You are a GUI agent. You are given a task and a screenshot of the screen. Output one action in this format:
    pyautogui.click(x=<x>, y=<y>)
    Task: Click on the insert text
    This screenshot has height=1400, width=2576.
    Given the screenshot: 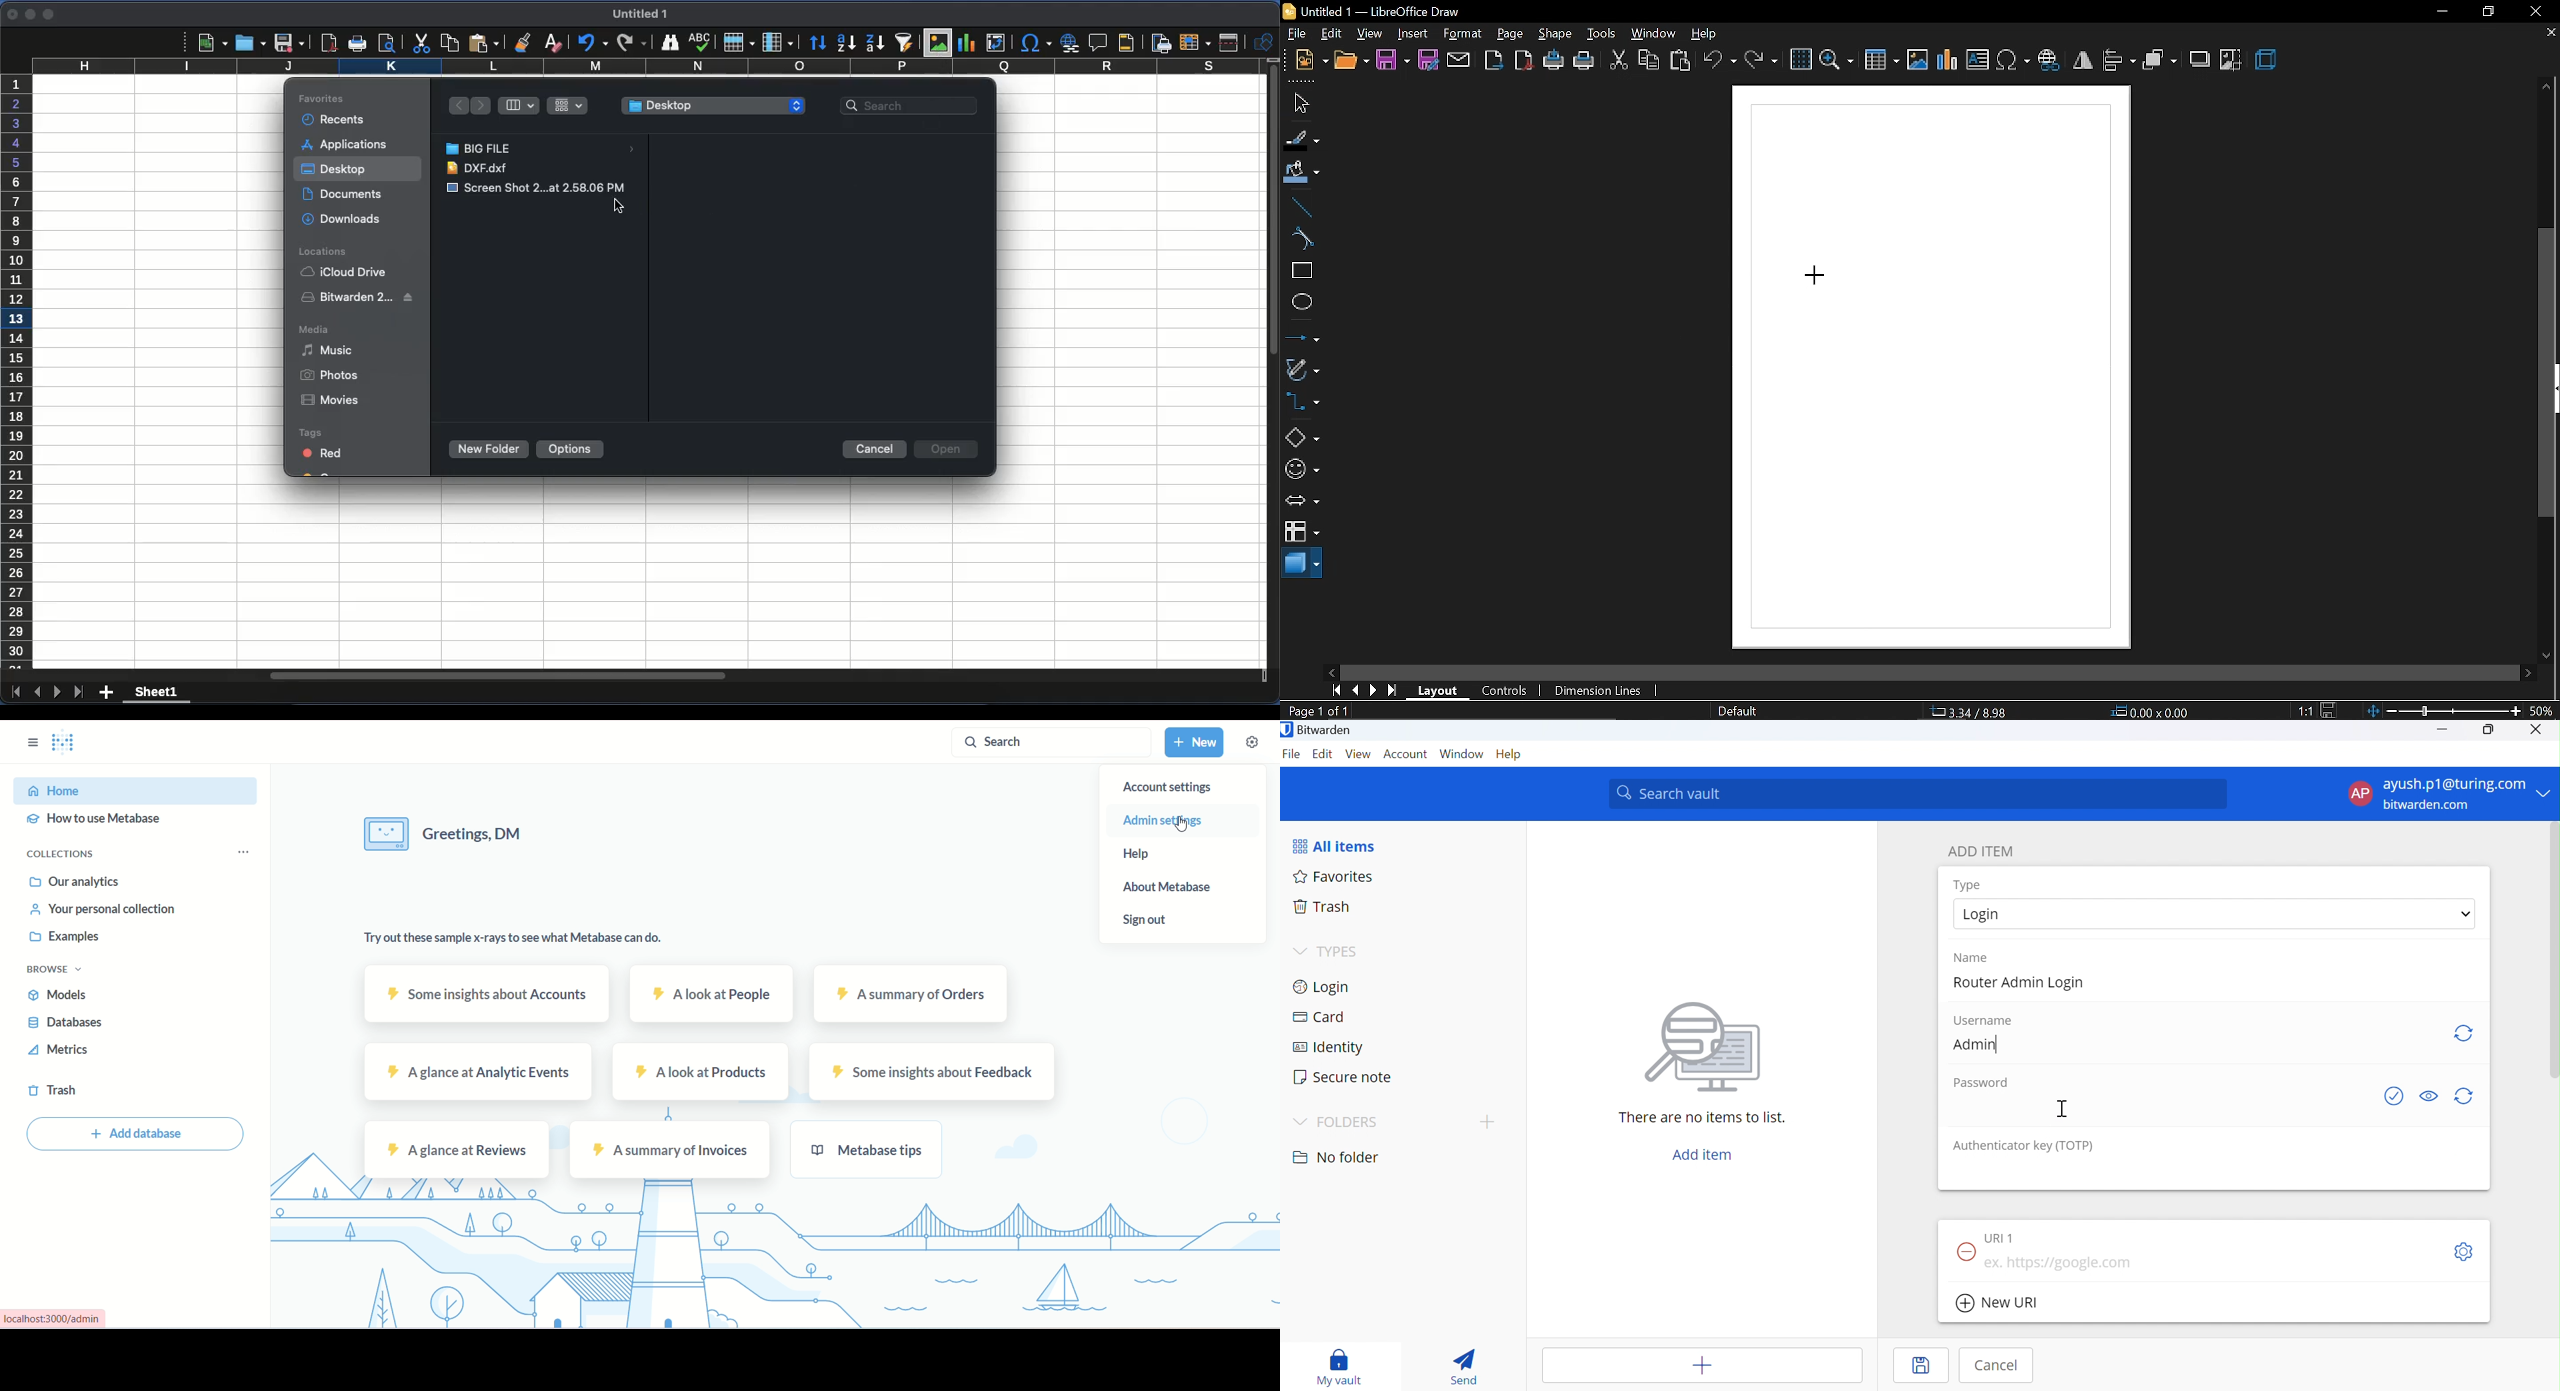 What is the action you would take?
    pyautogui.click(x=1978, y=60)
    